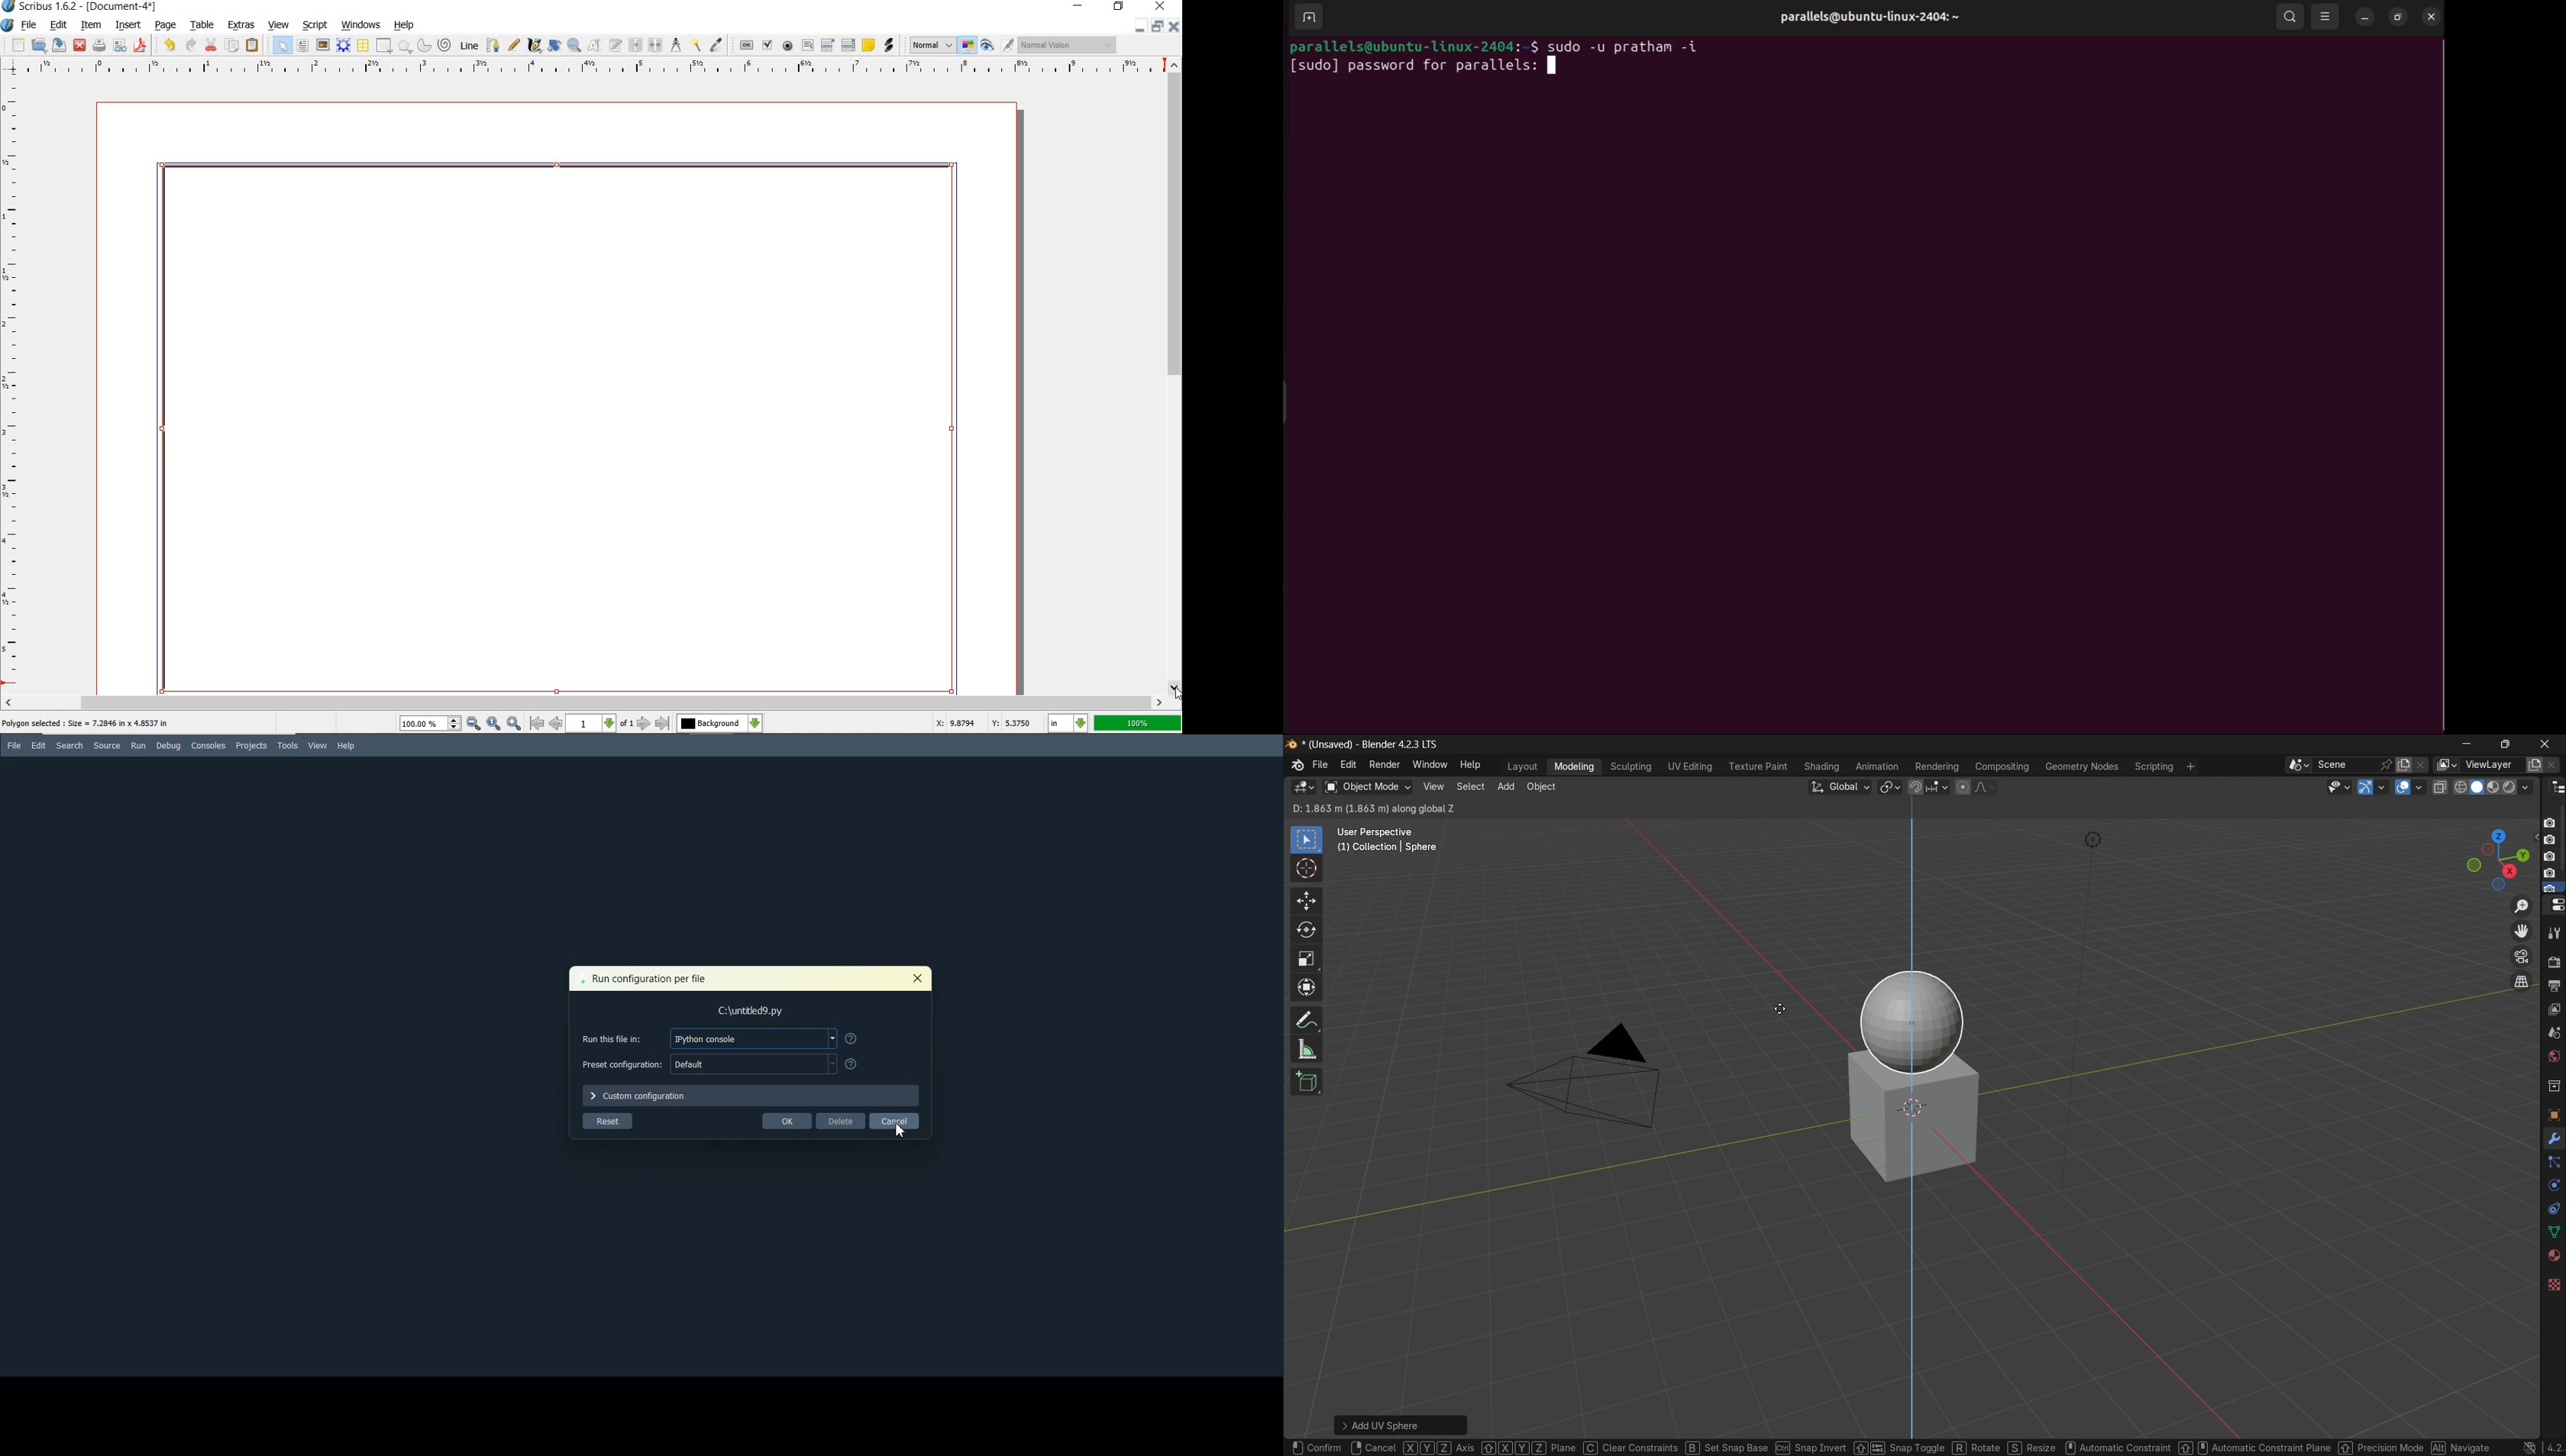  What do you see at coordinates (614, 46) in the screenshot?
I see `edit text with story editor` at bounding box center [614, 46].